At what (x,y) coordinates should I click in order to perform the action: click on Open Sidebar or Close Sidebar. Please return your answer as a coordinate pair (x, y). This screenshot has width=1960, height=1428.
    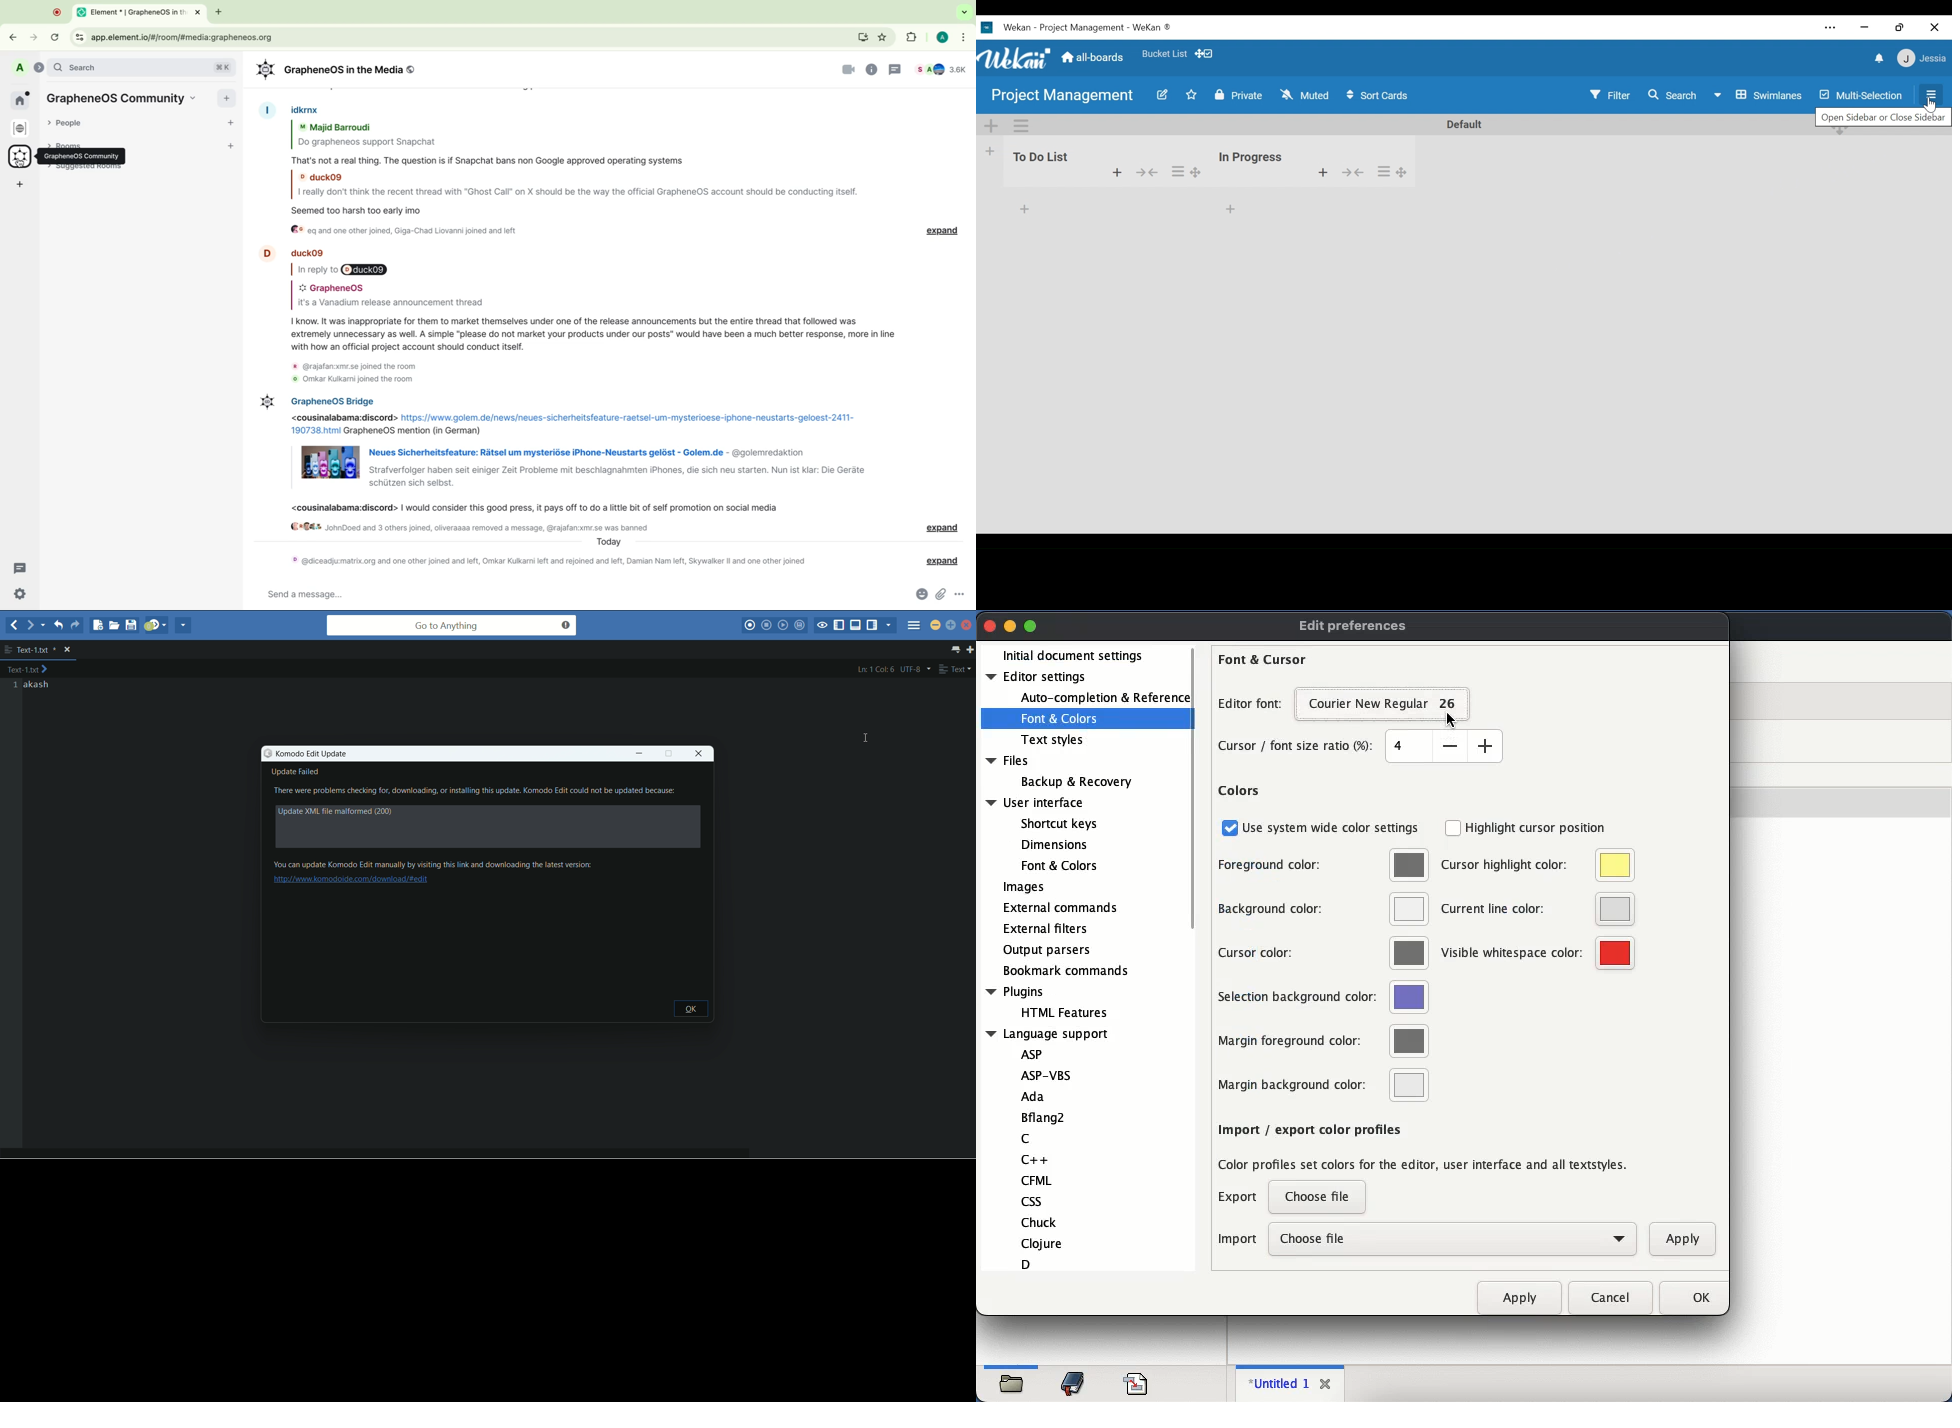
    Looking at the image, I should click on (1881, 117).